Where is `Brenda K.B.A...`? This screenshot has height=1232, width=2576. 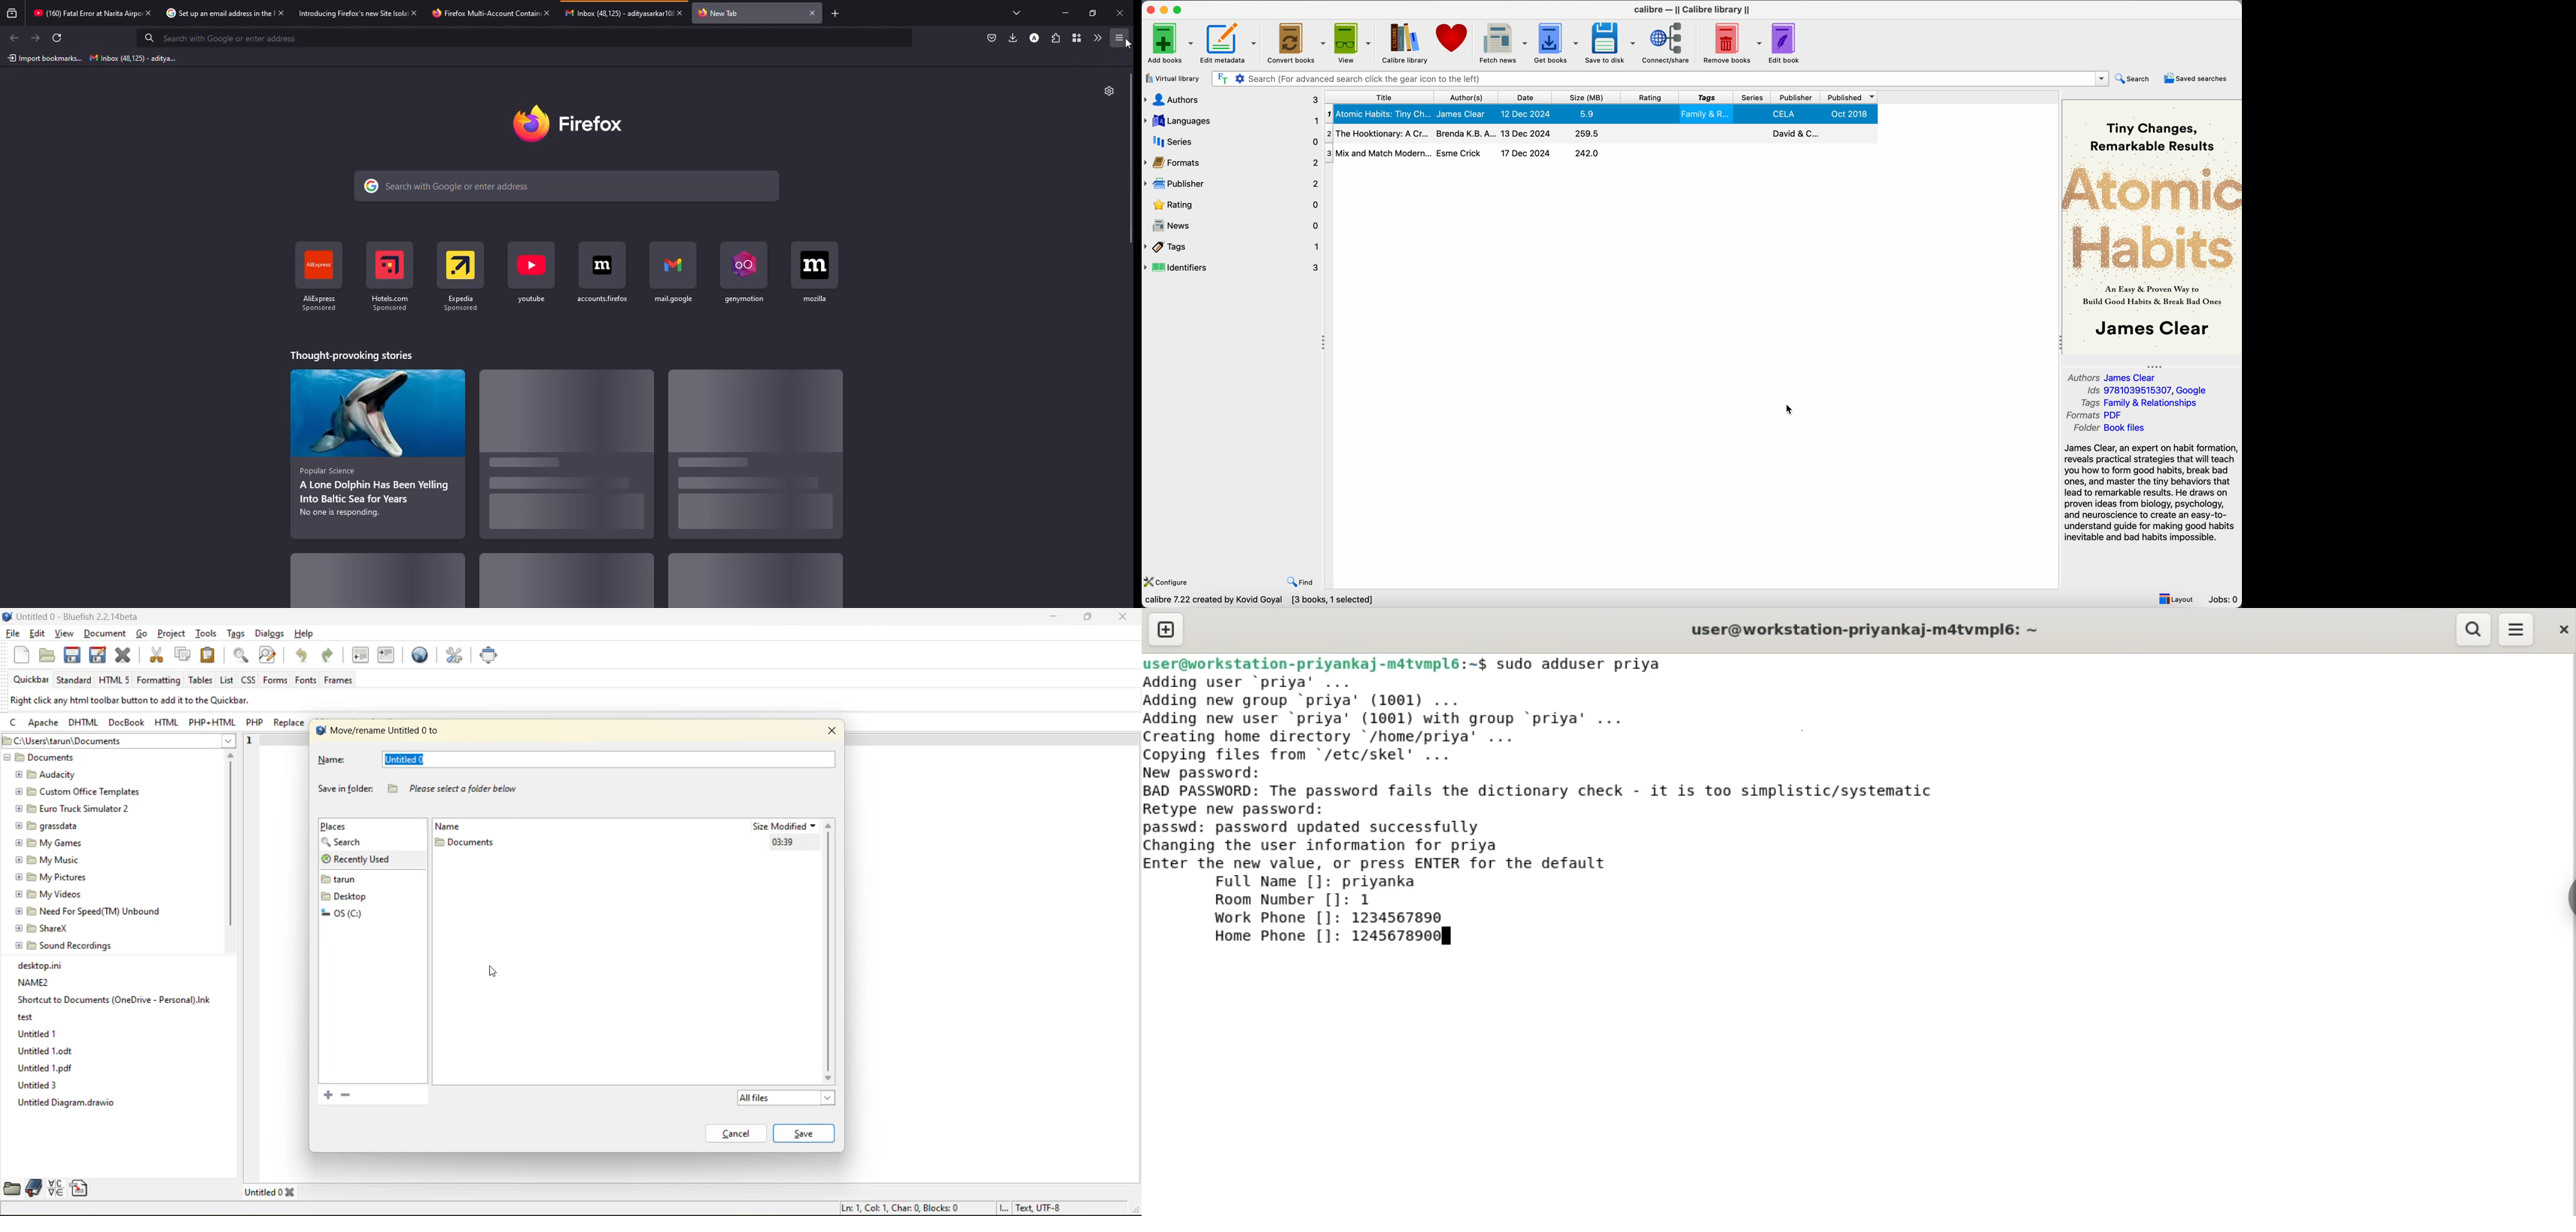 Brenda K.B.A... is located at coordinates (1465, 132).